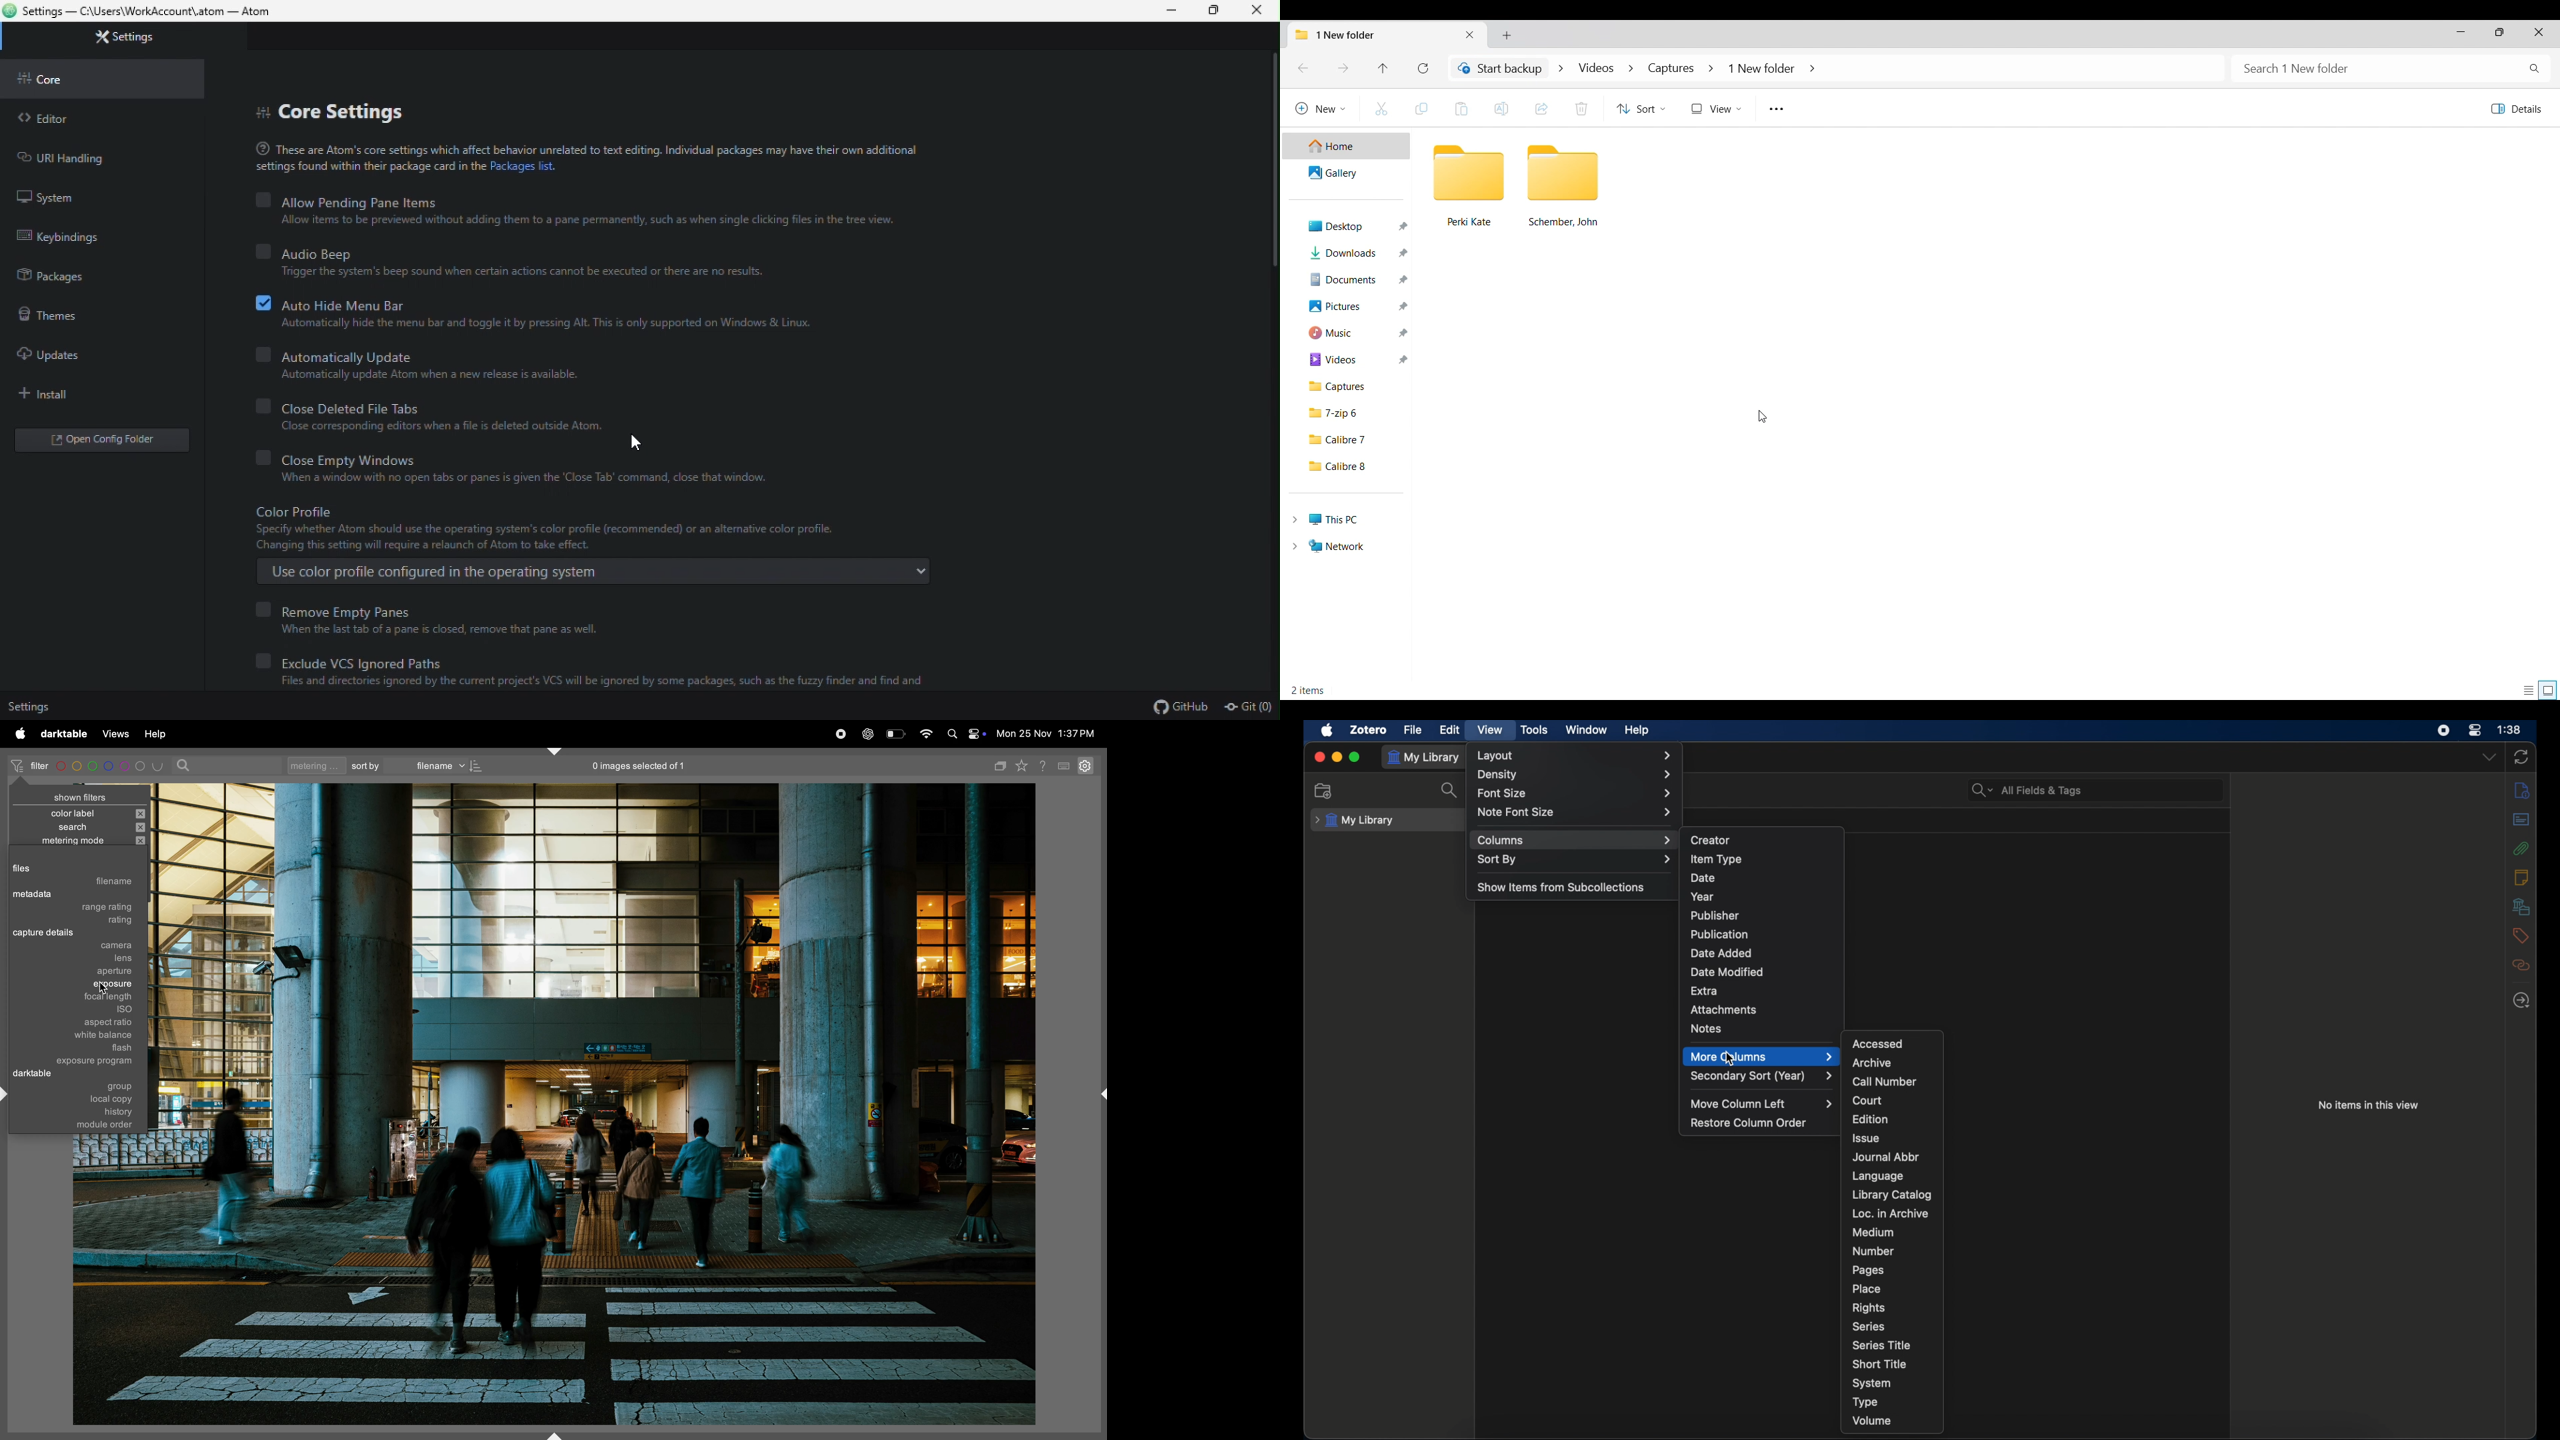 The width and height of the screenshot is (2576, 1456). I want to click on Display items using large thumbnails, current selection, so click(2548, 690).